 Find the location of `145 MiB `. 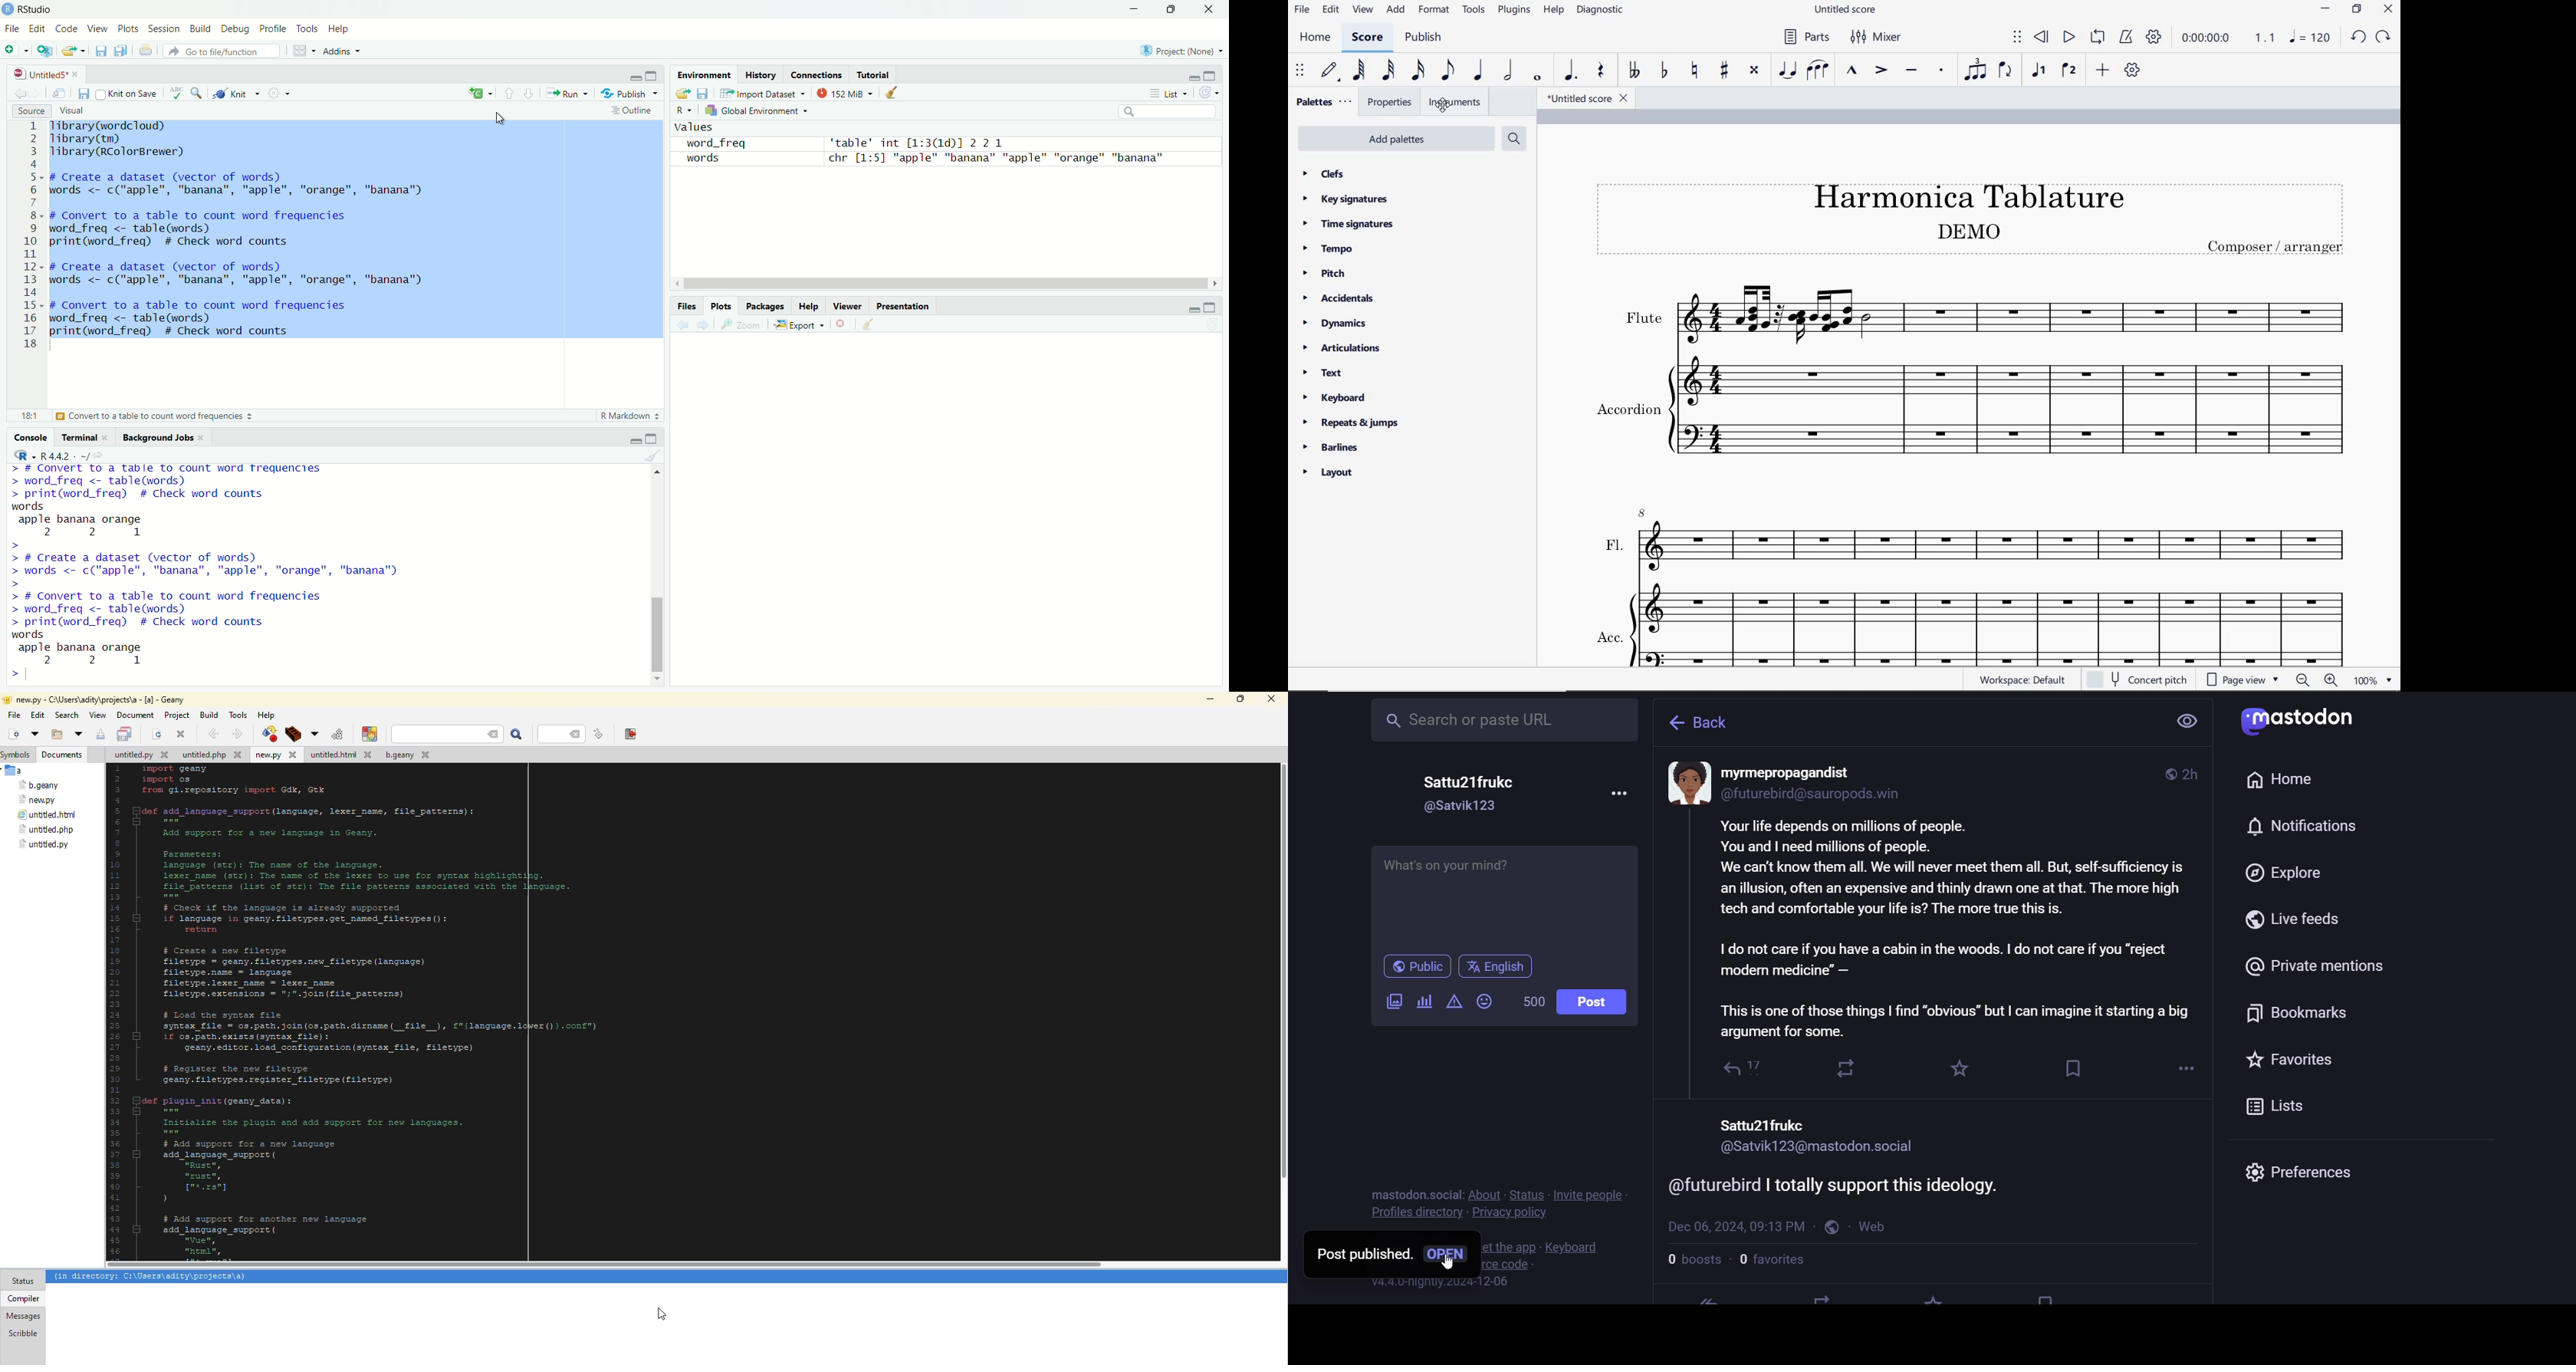

145 MiB  is located at coordinates (846, 95).